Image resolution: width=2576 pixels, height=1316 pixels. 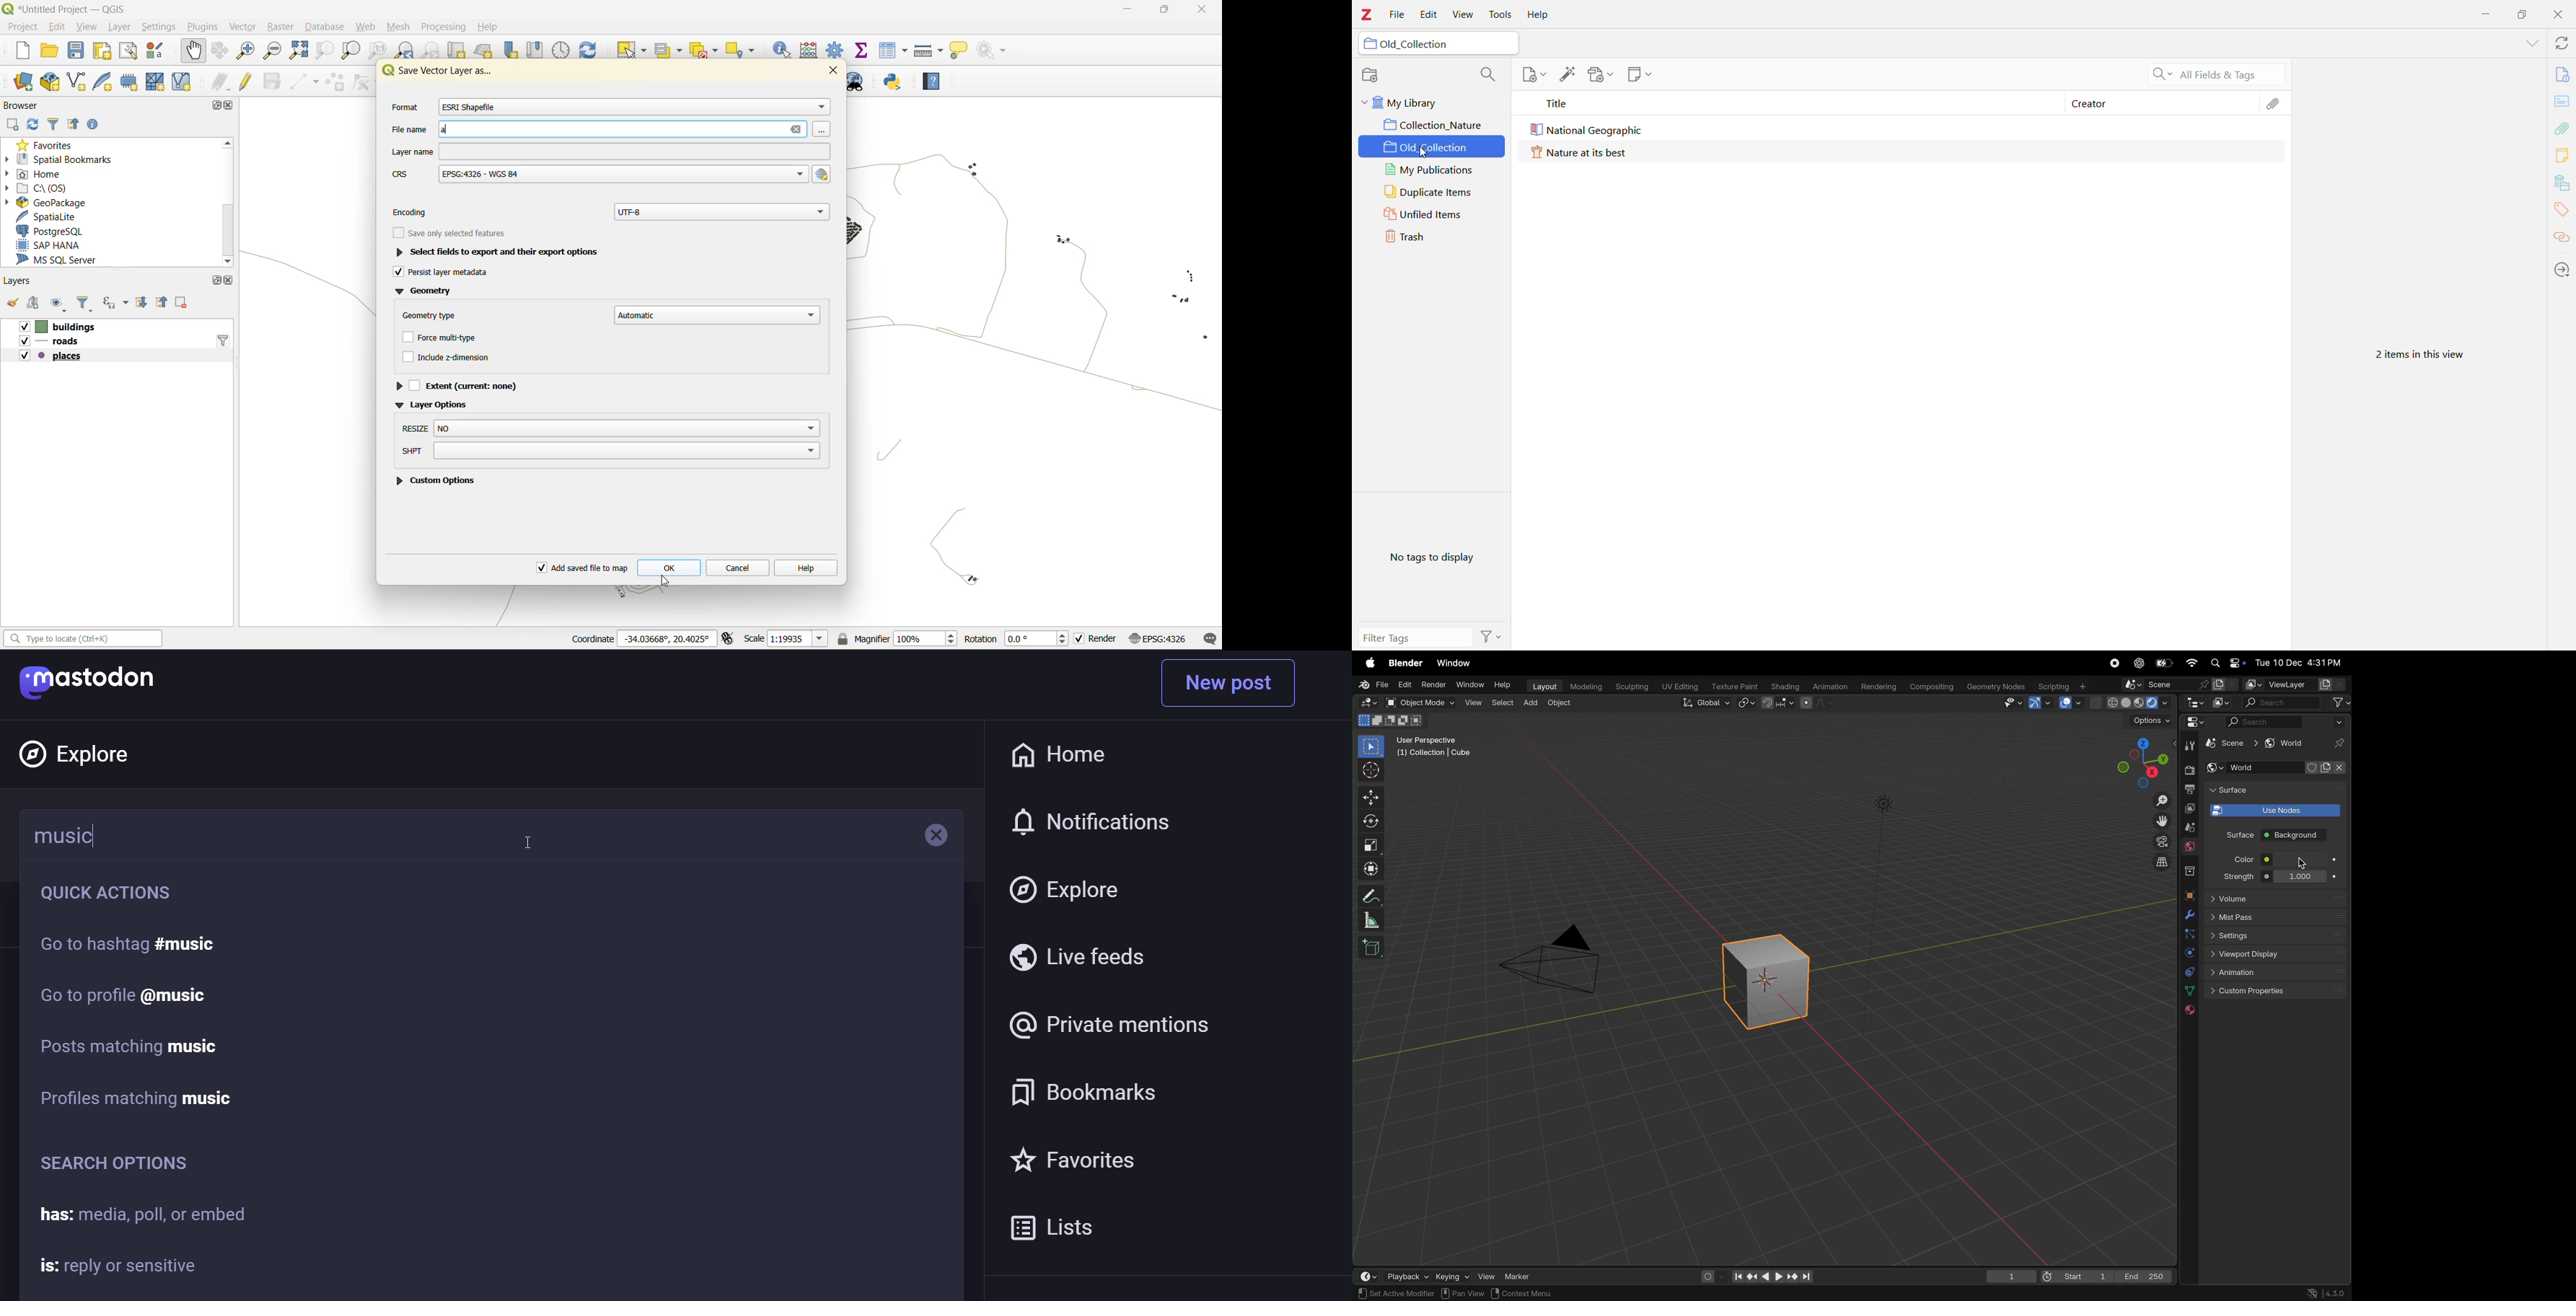 I want to click on List all Tabs, so click(x=2531, y=43).